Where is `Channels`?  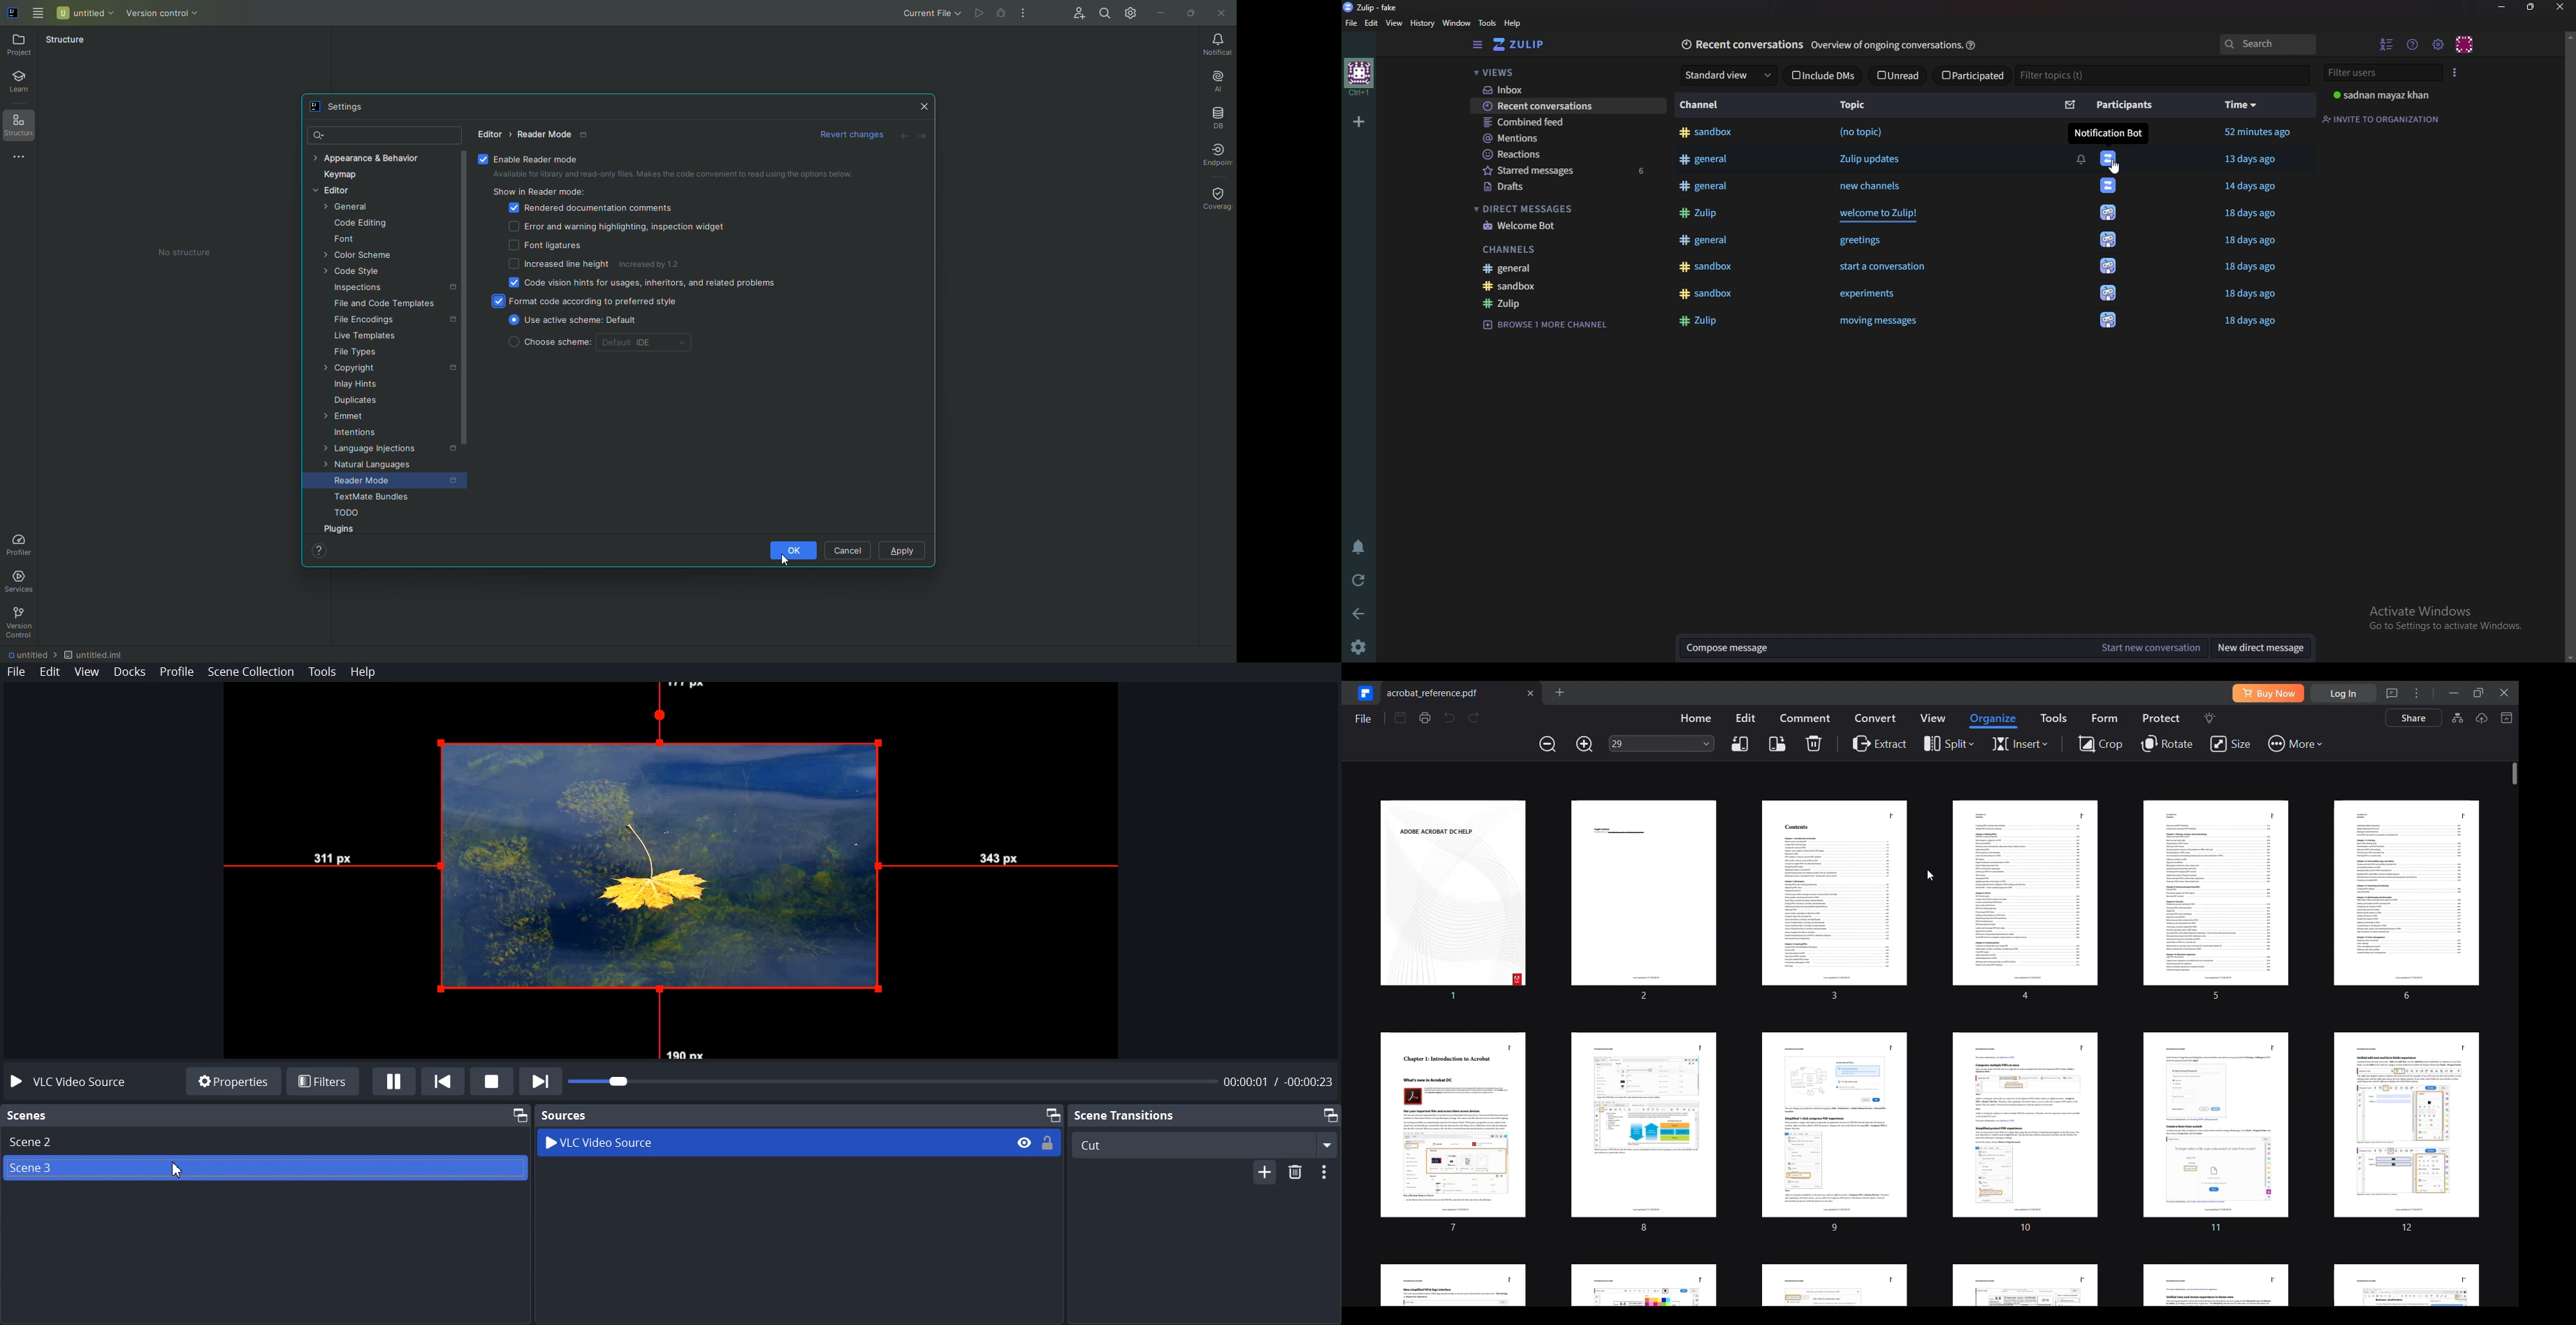 Channels is located at coordinates (1549, 249).